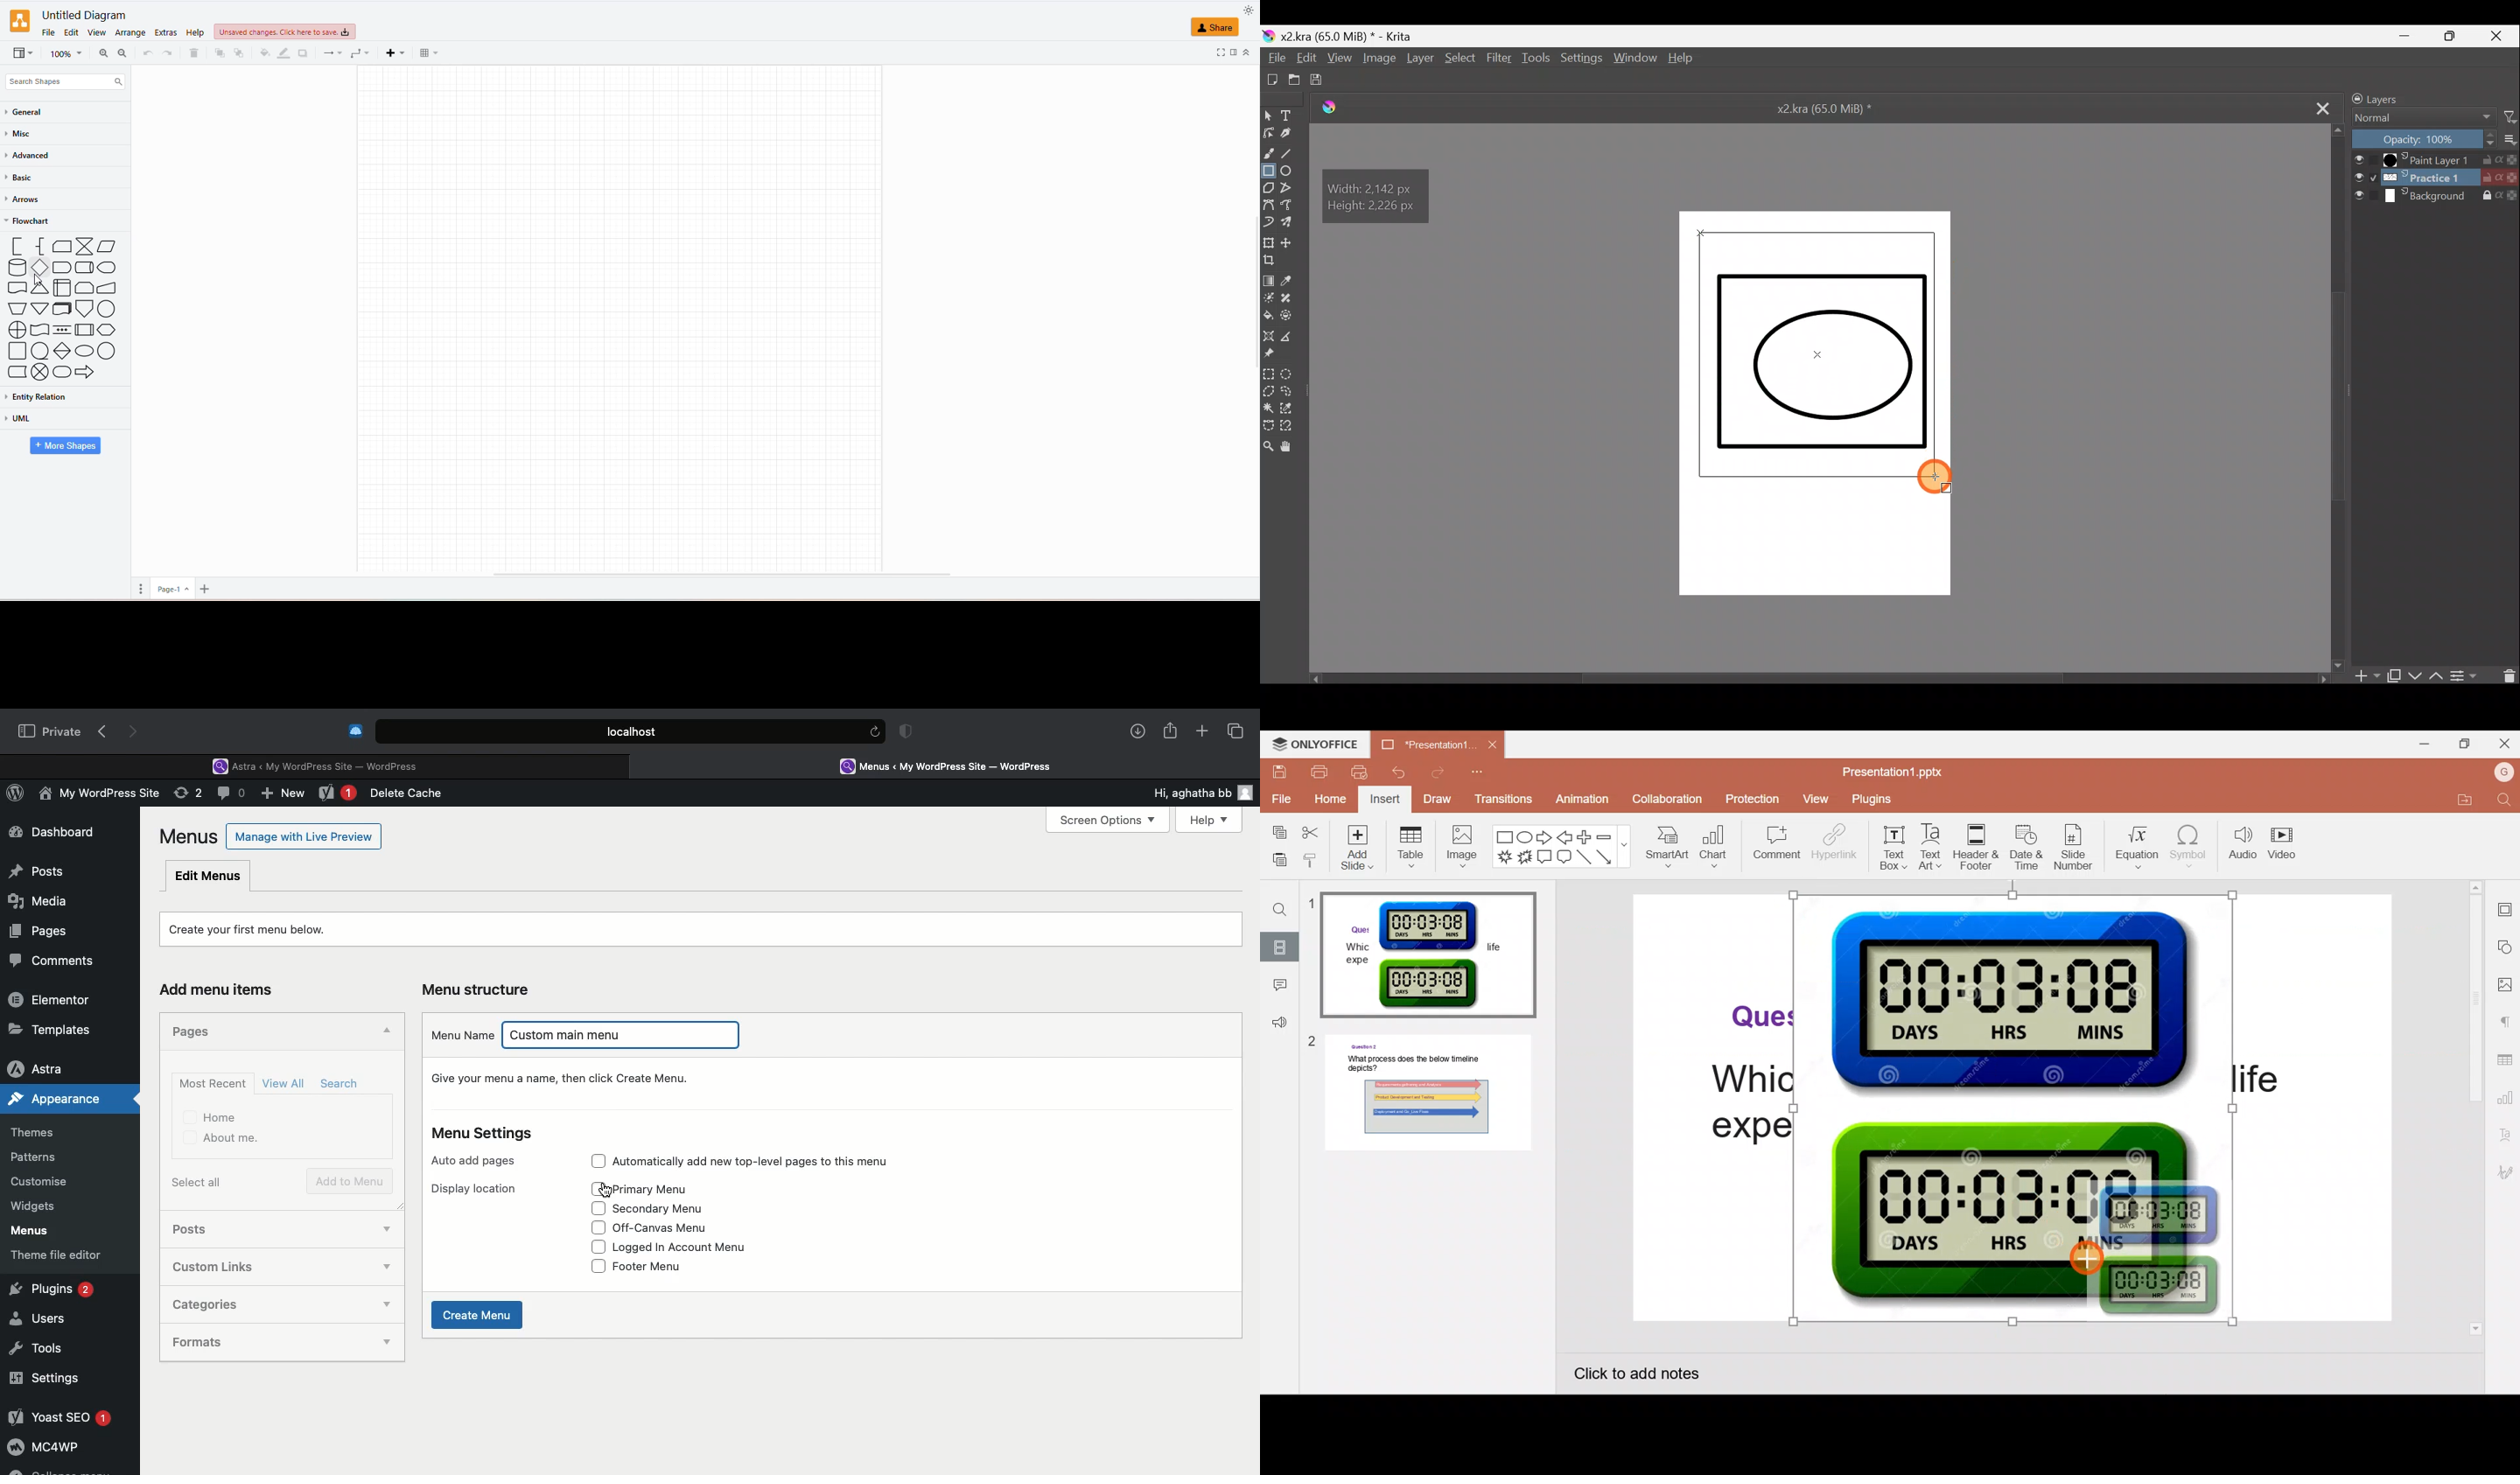 The width and height of the screenshot is (2520, 1484). Describe the element at coordinates (338, 794) in the screenshot. I see `New` at that location.